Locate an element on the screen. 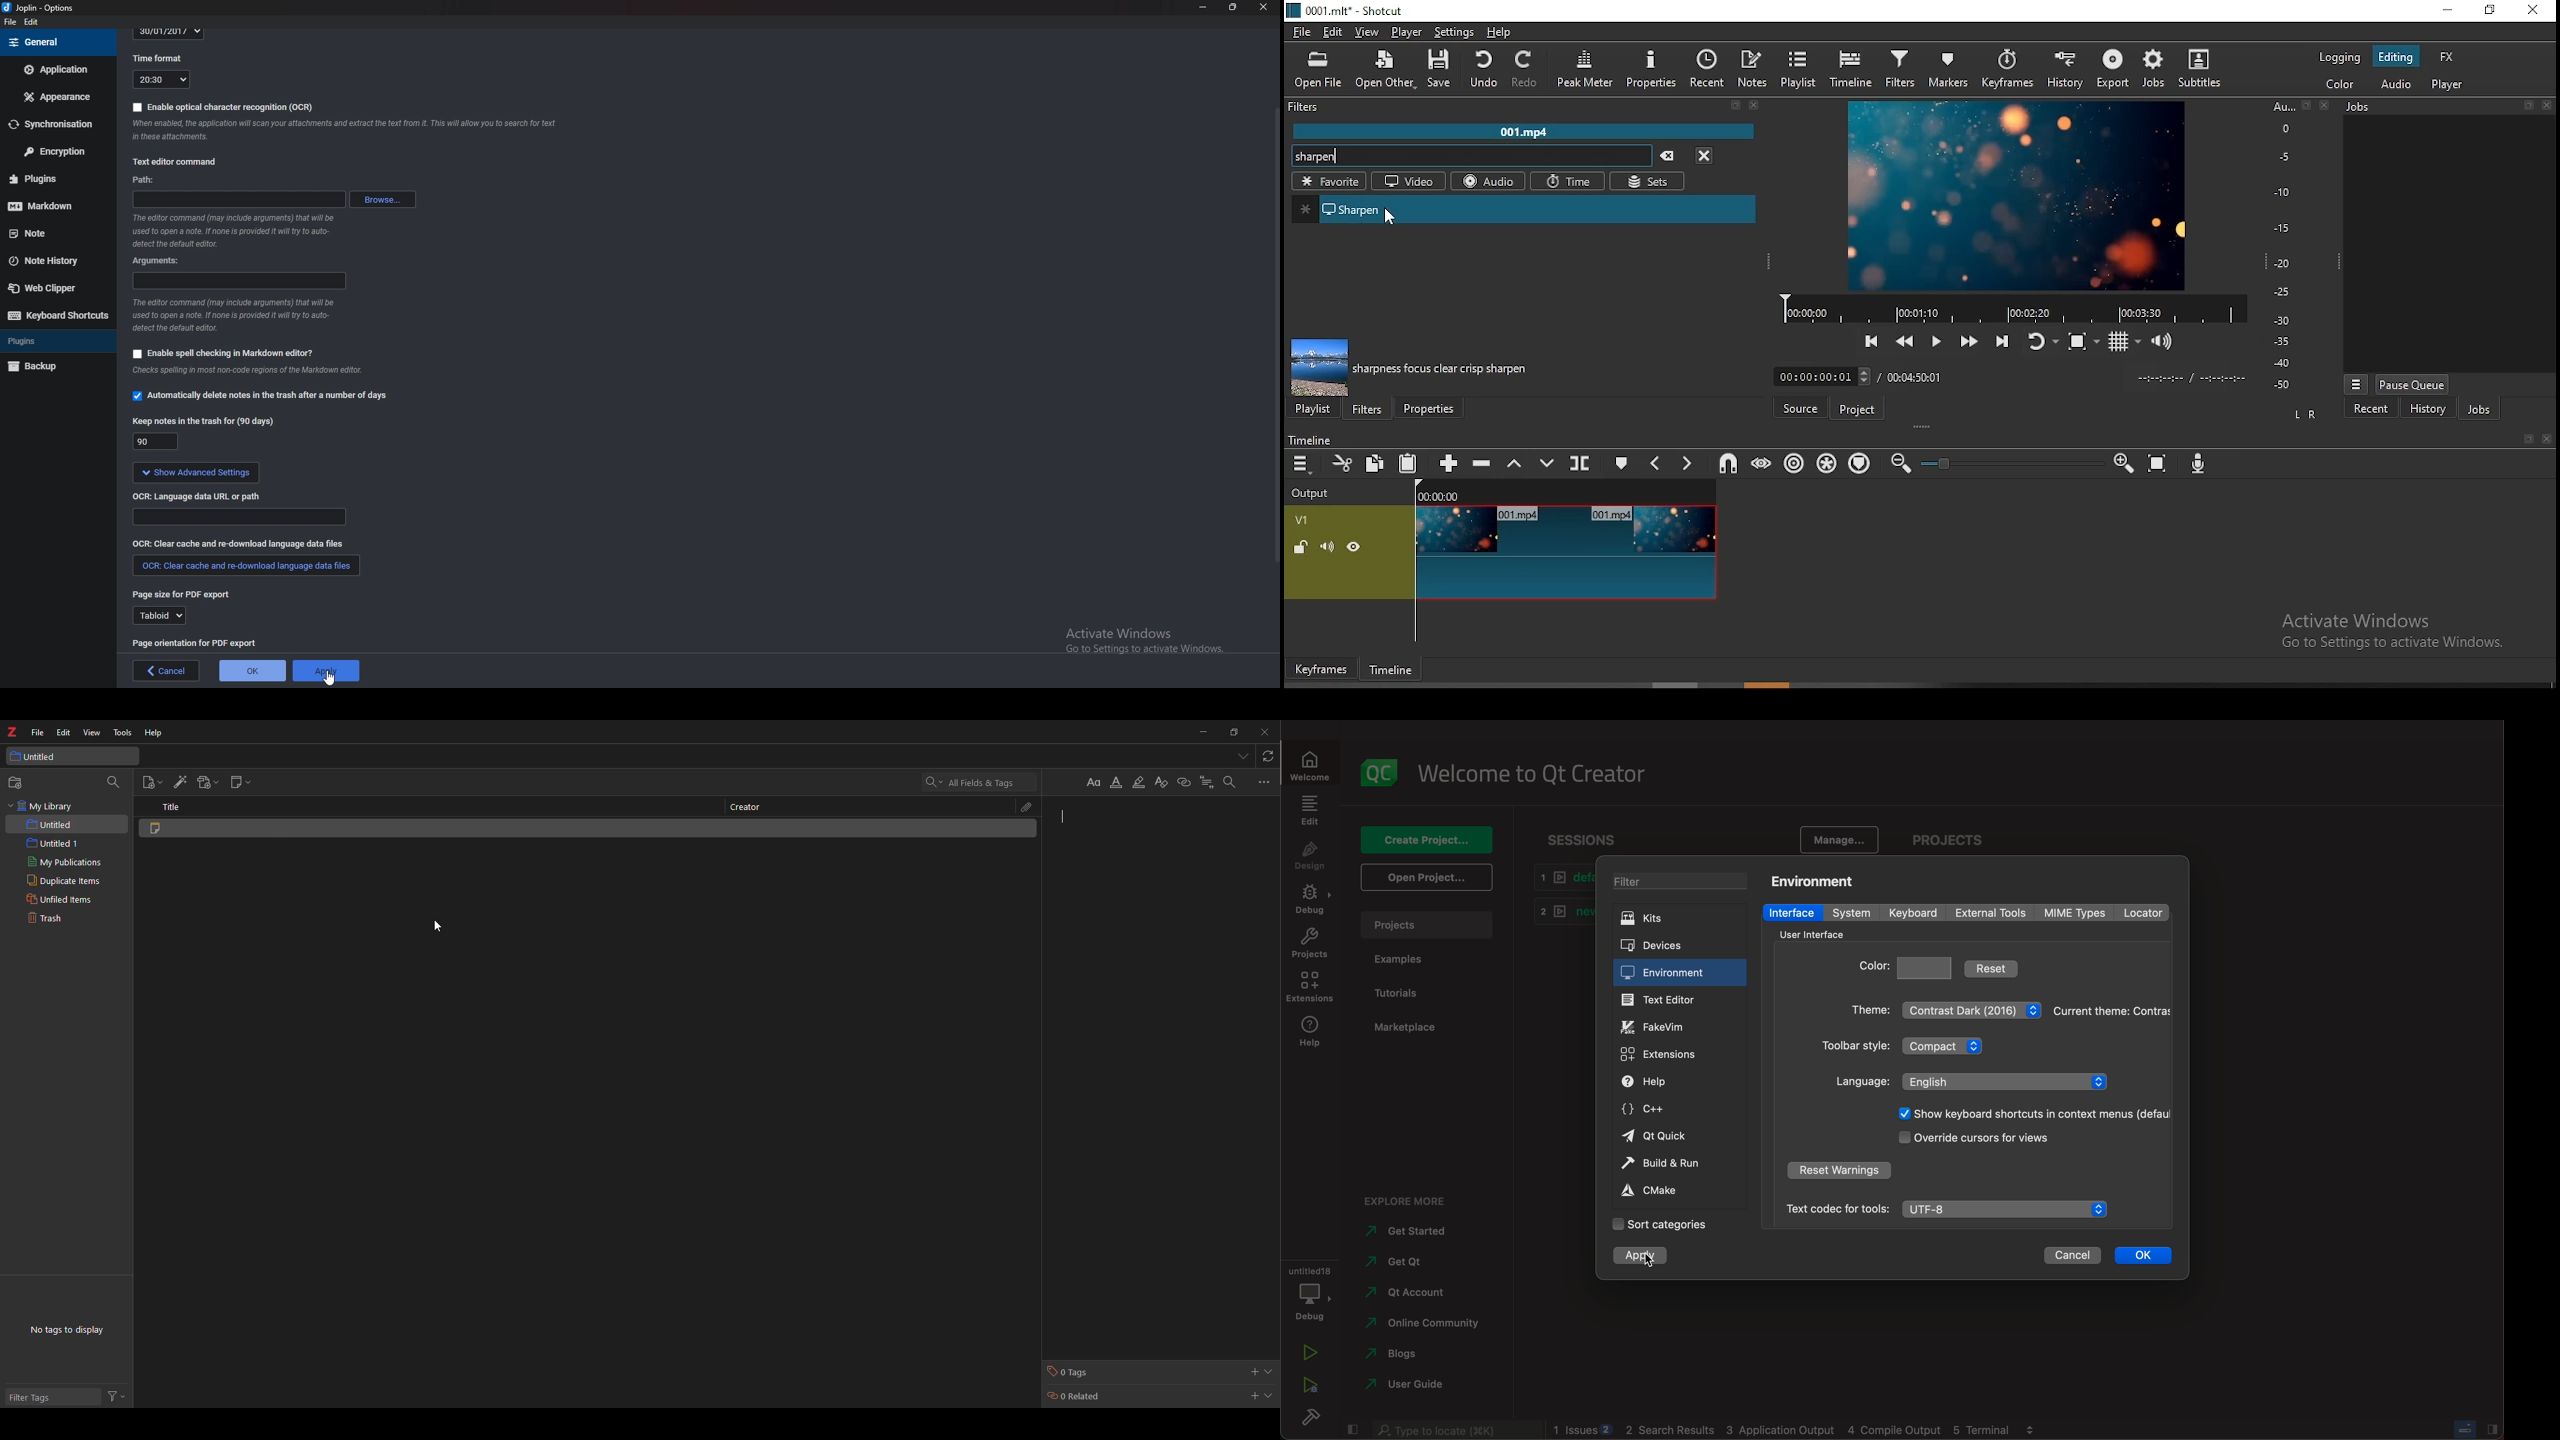 The image size is (2576, 1456). format text is located at coordinates (1088, 781).